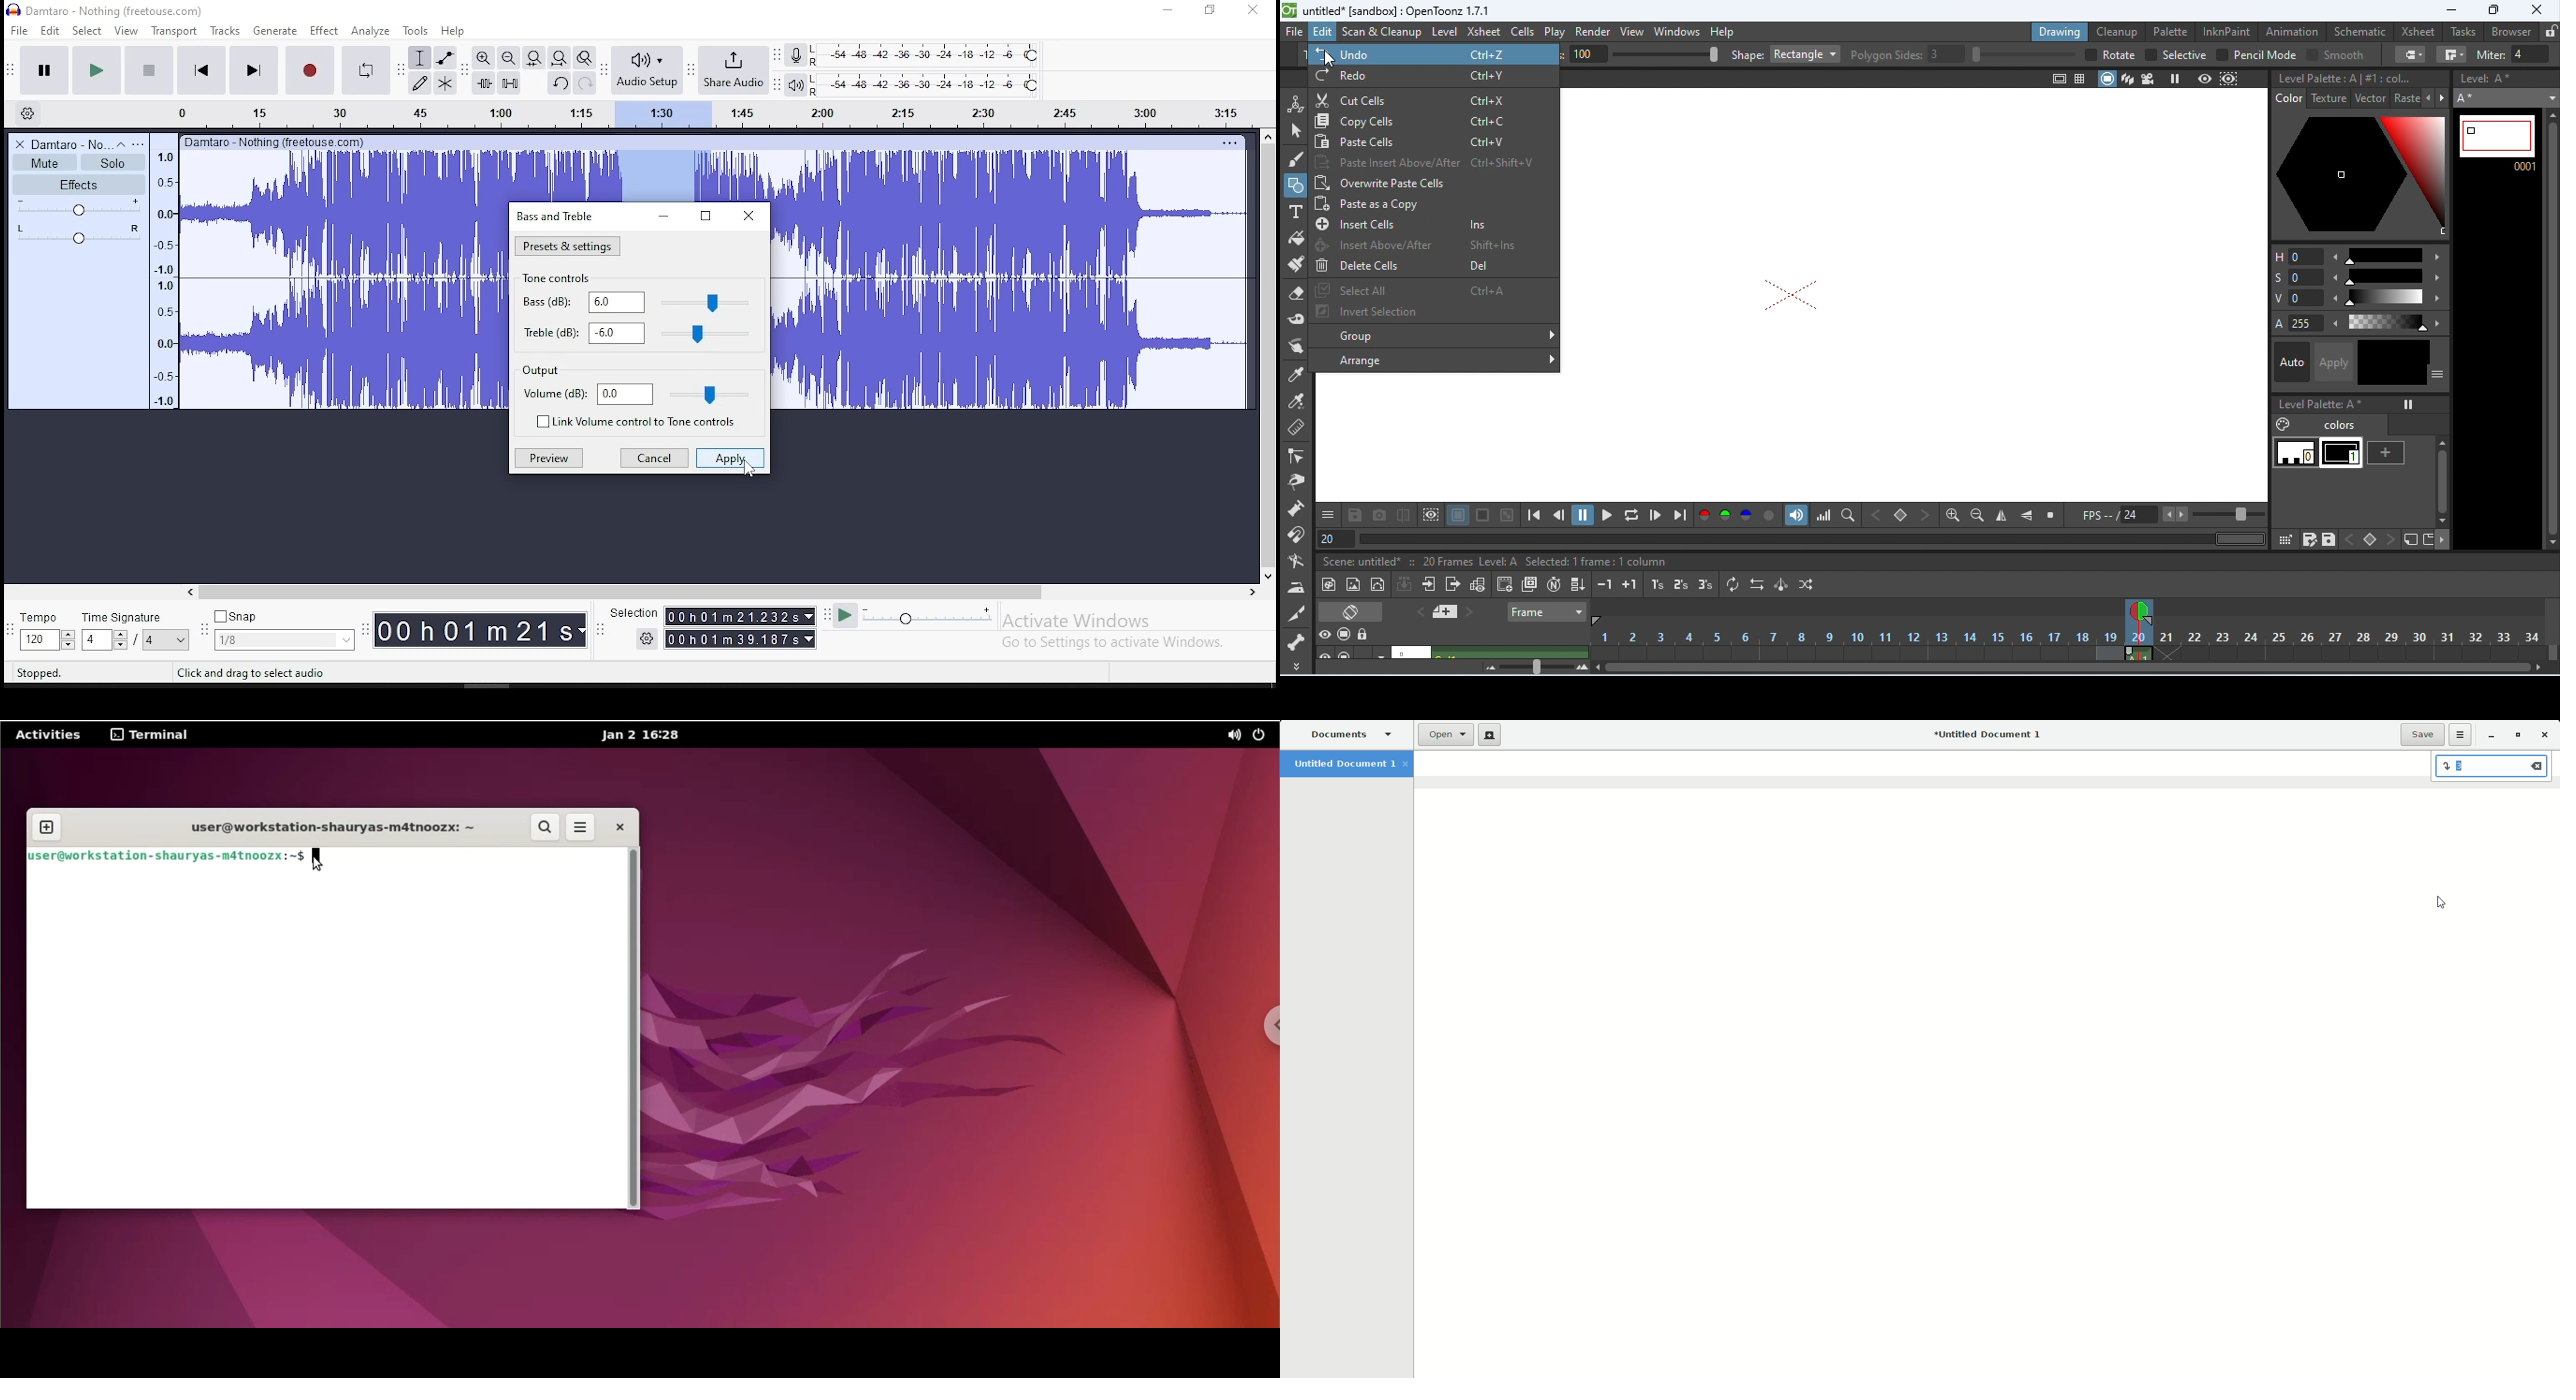  Describe the element at coordinates (1431, 335) in the screenshot. I see `group` at that location.